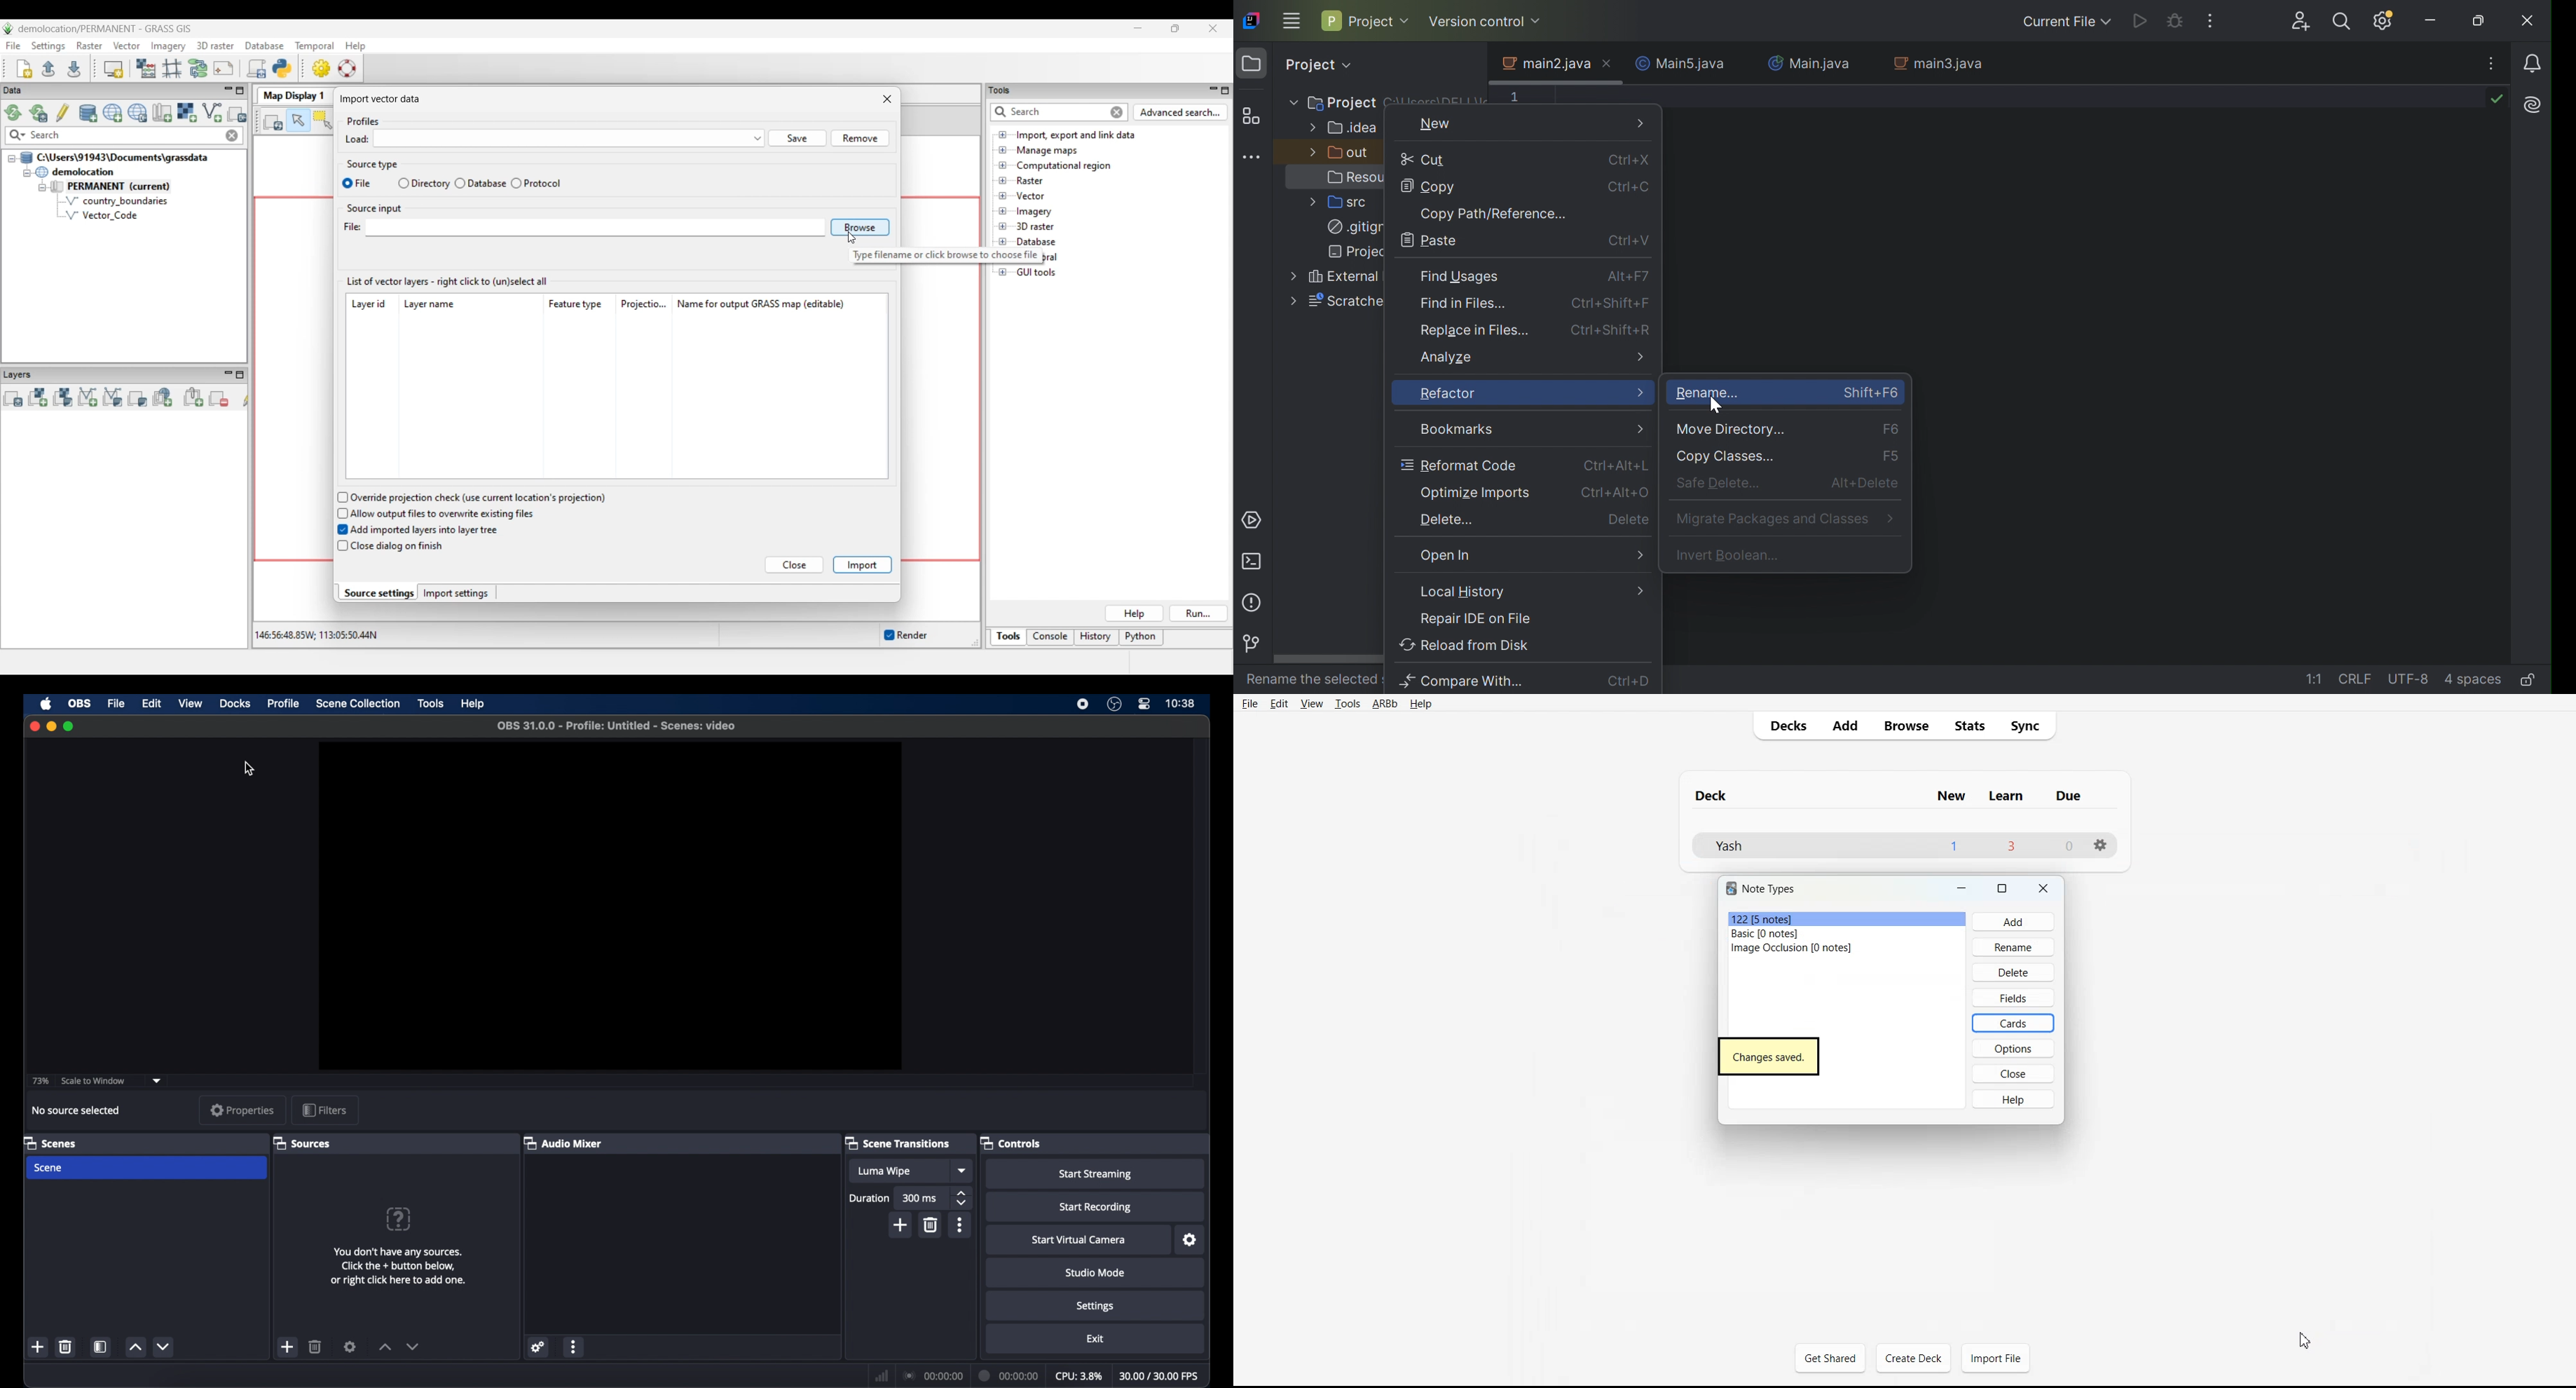  I want to click on 00:00:00, so click(934, 1376).